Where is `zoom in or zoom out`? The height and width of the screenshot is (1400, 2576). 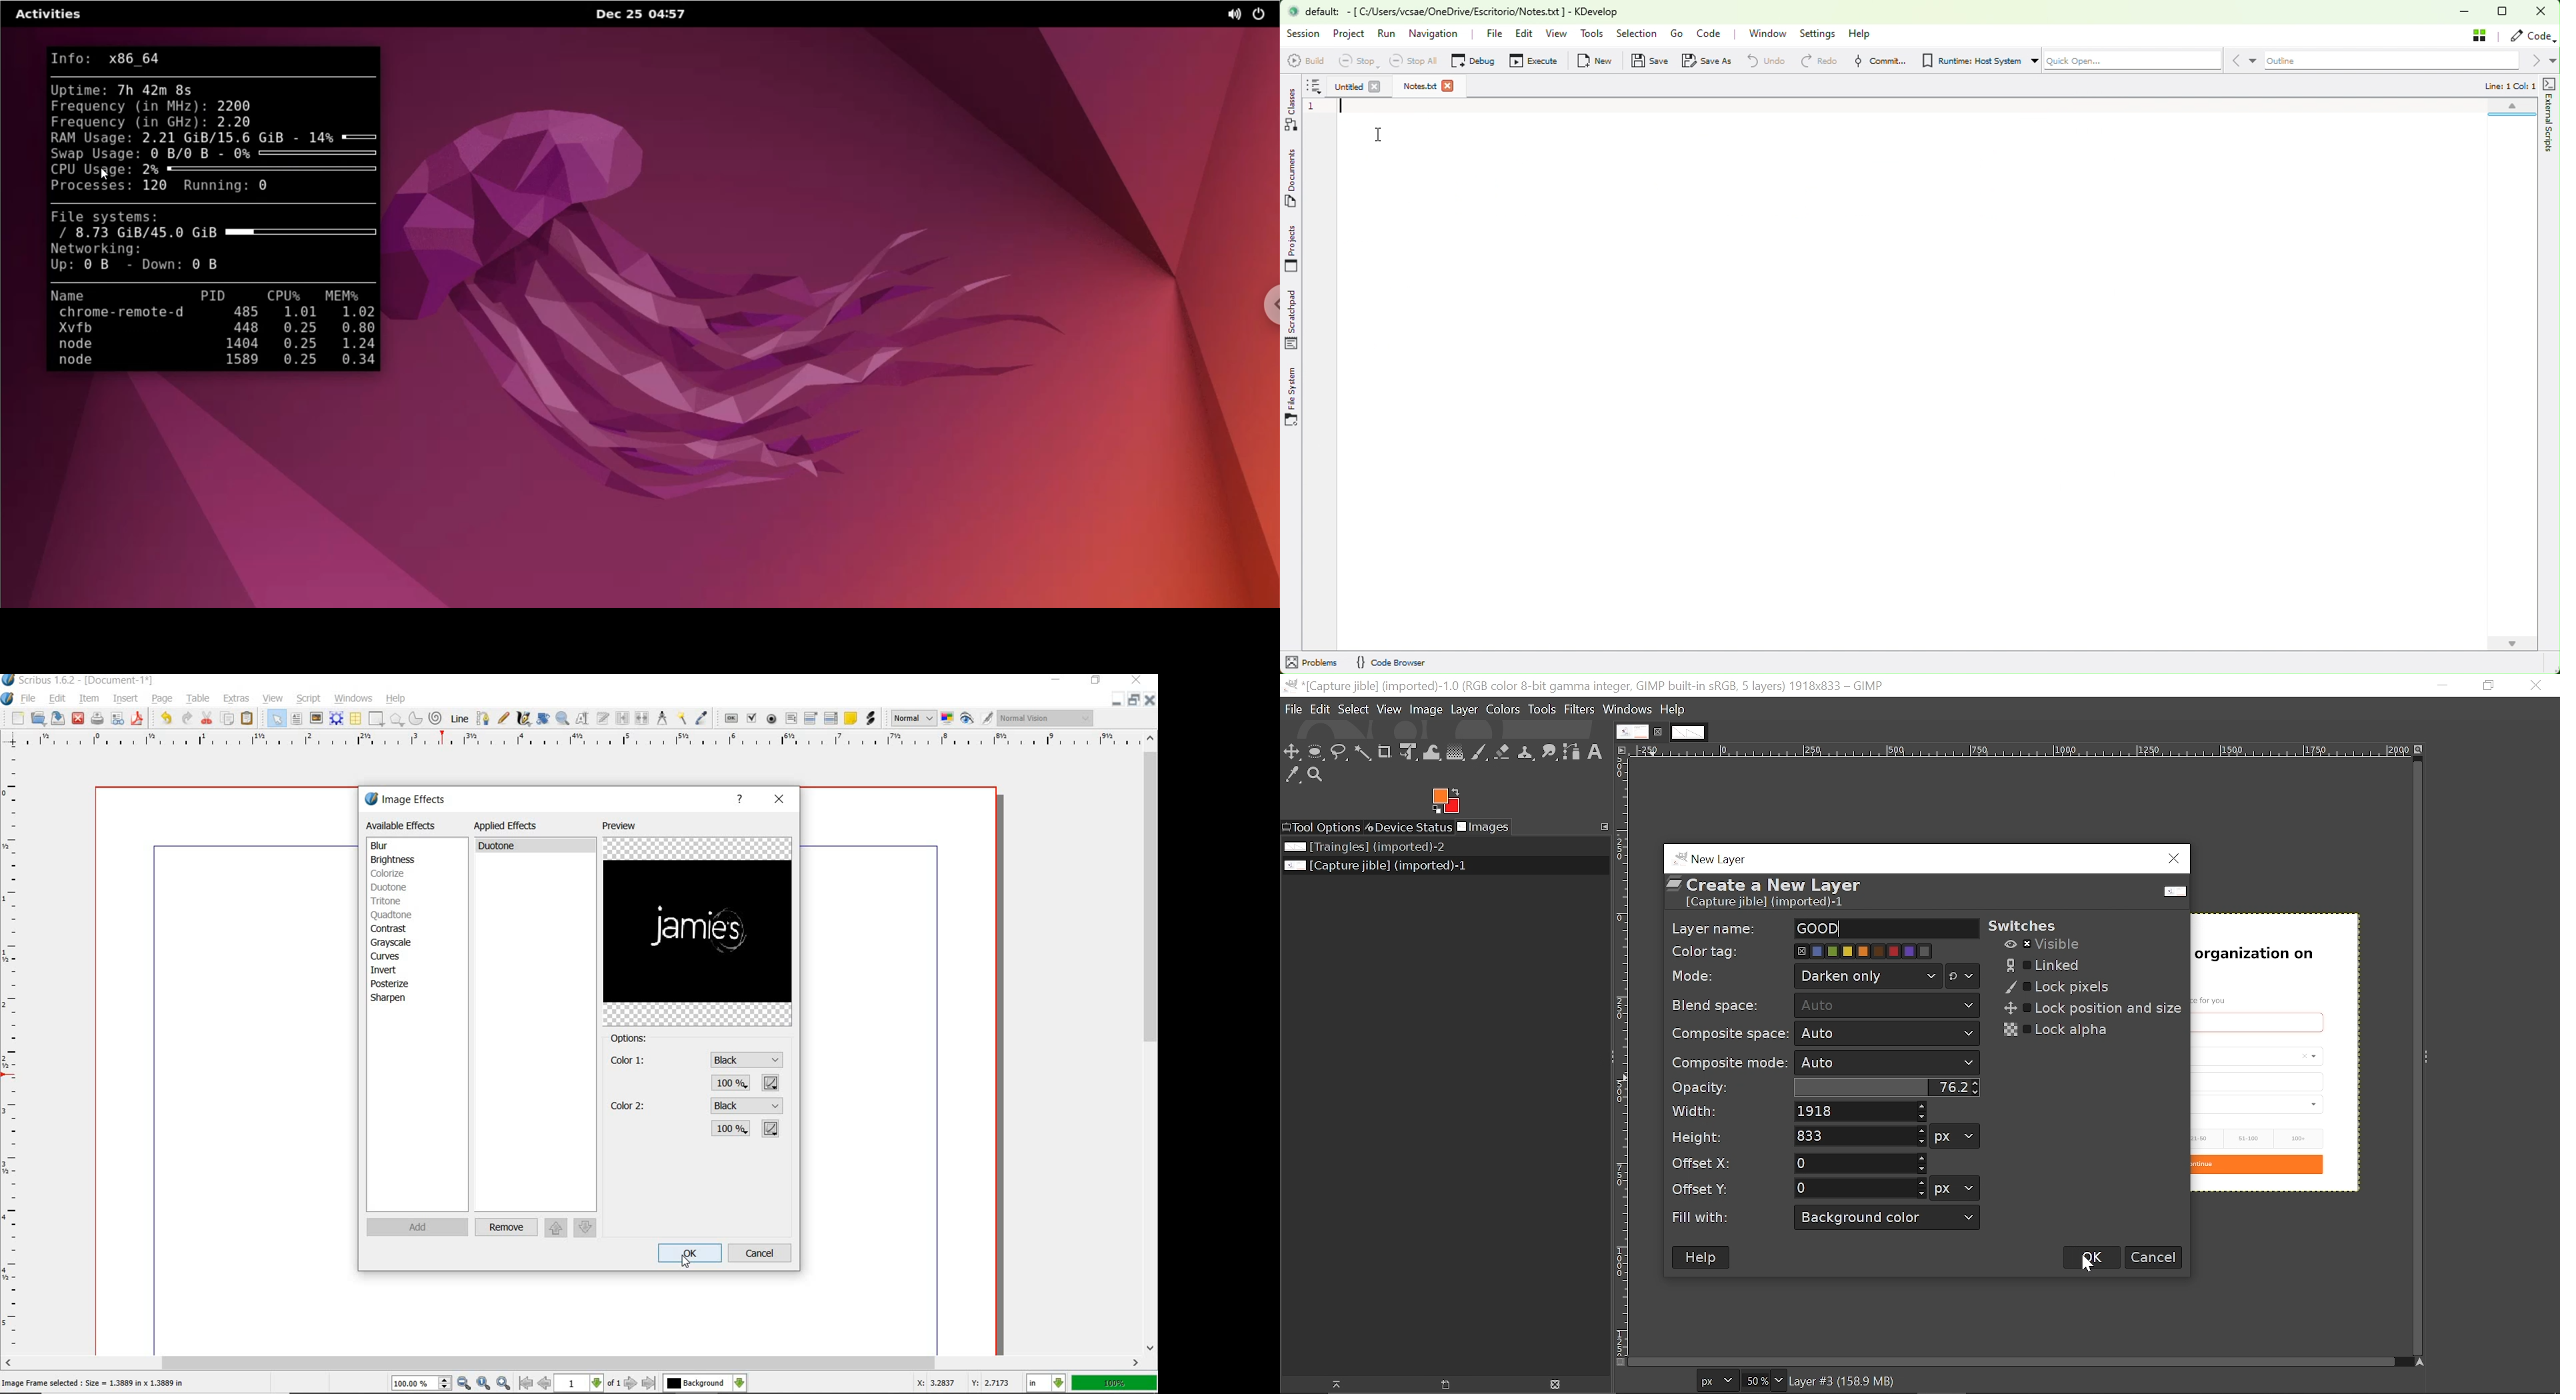
zoom in or zoom out is located at coordinates (563, 718).